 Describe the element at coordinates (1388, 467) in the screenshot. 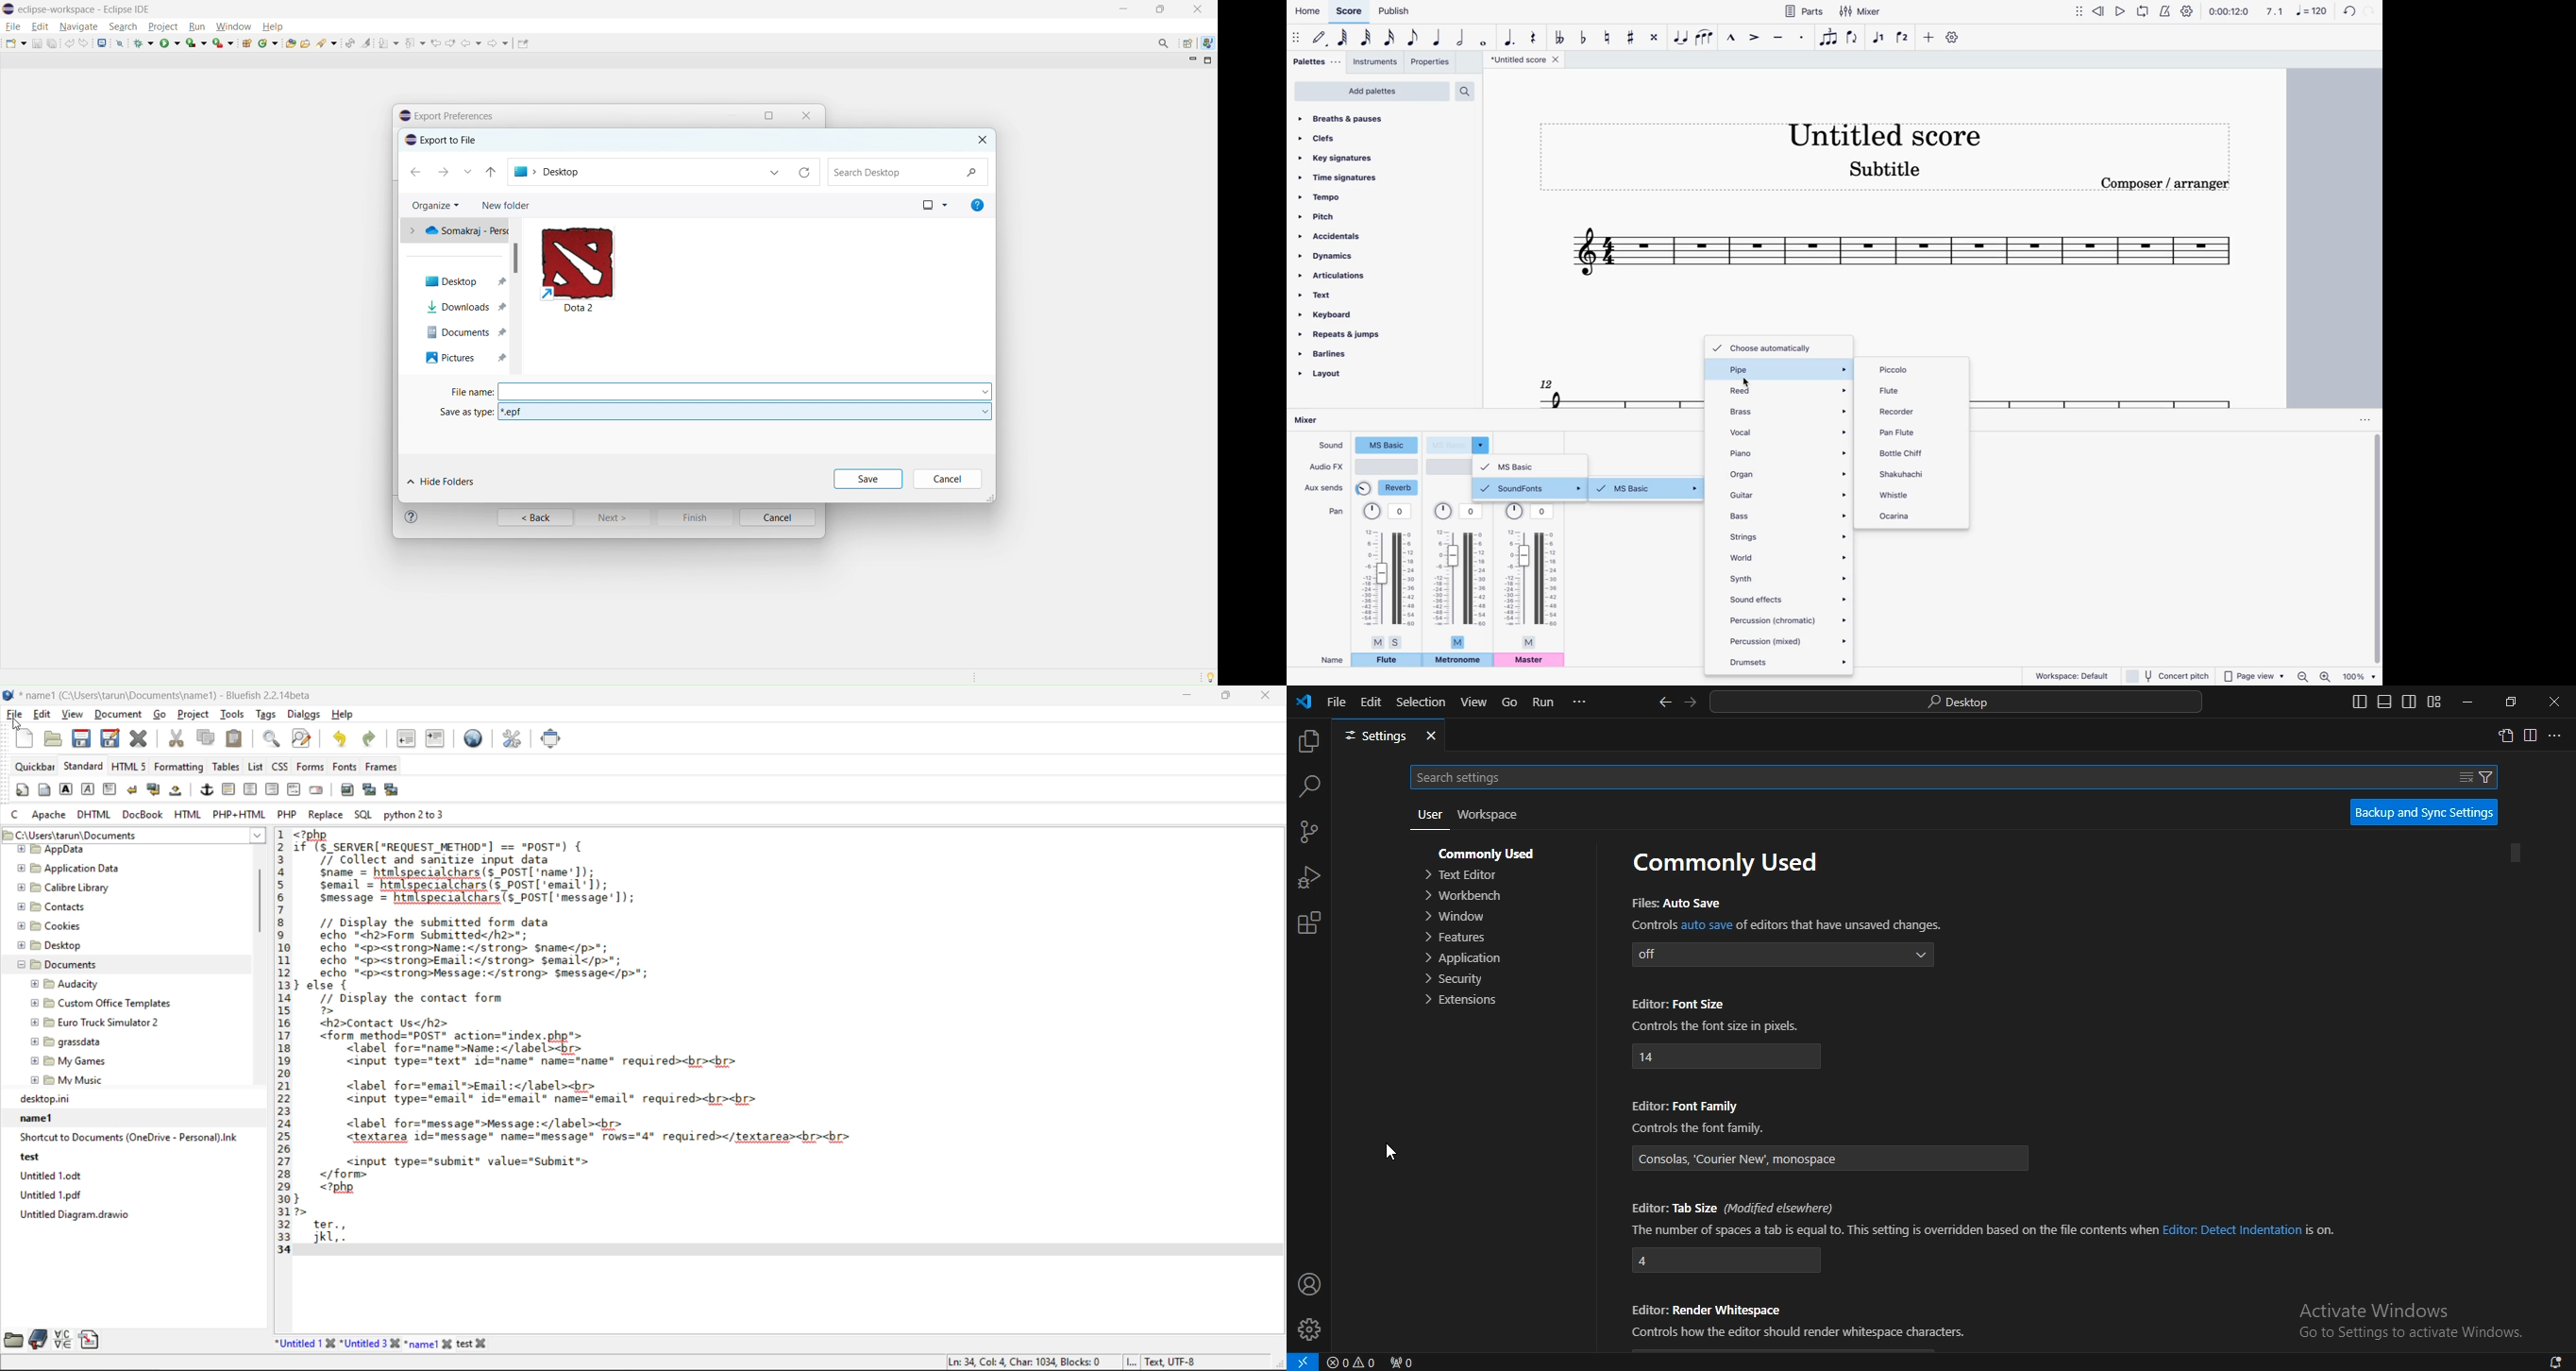

I see `audio type` at that location.